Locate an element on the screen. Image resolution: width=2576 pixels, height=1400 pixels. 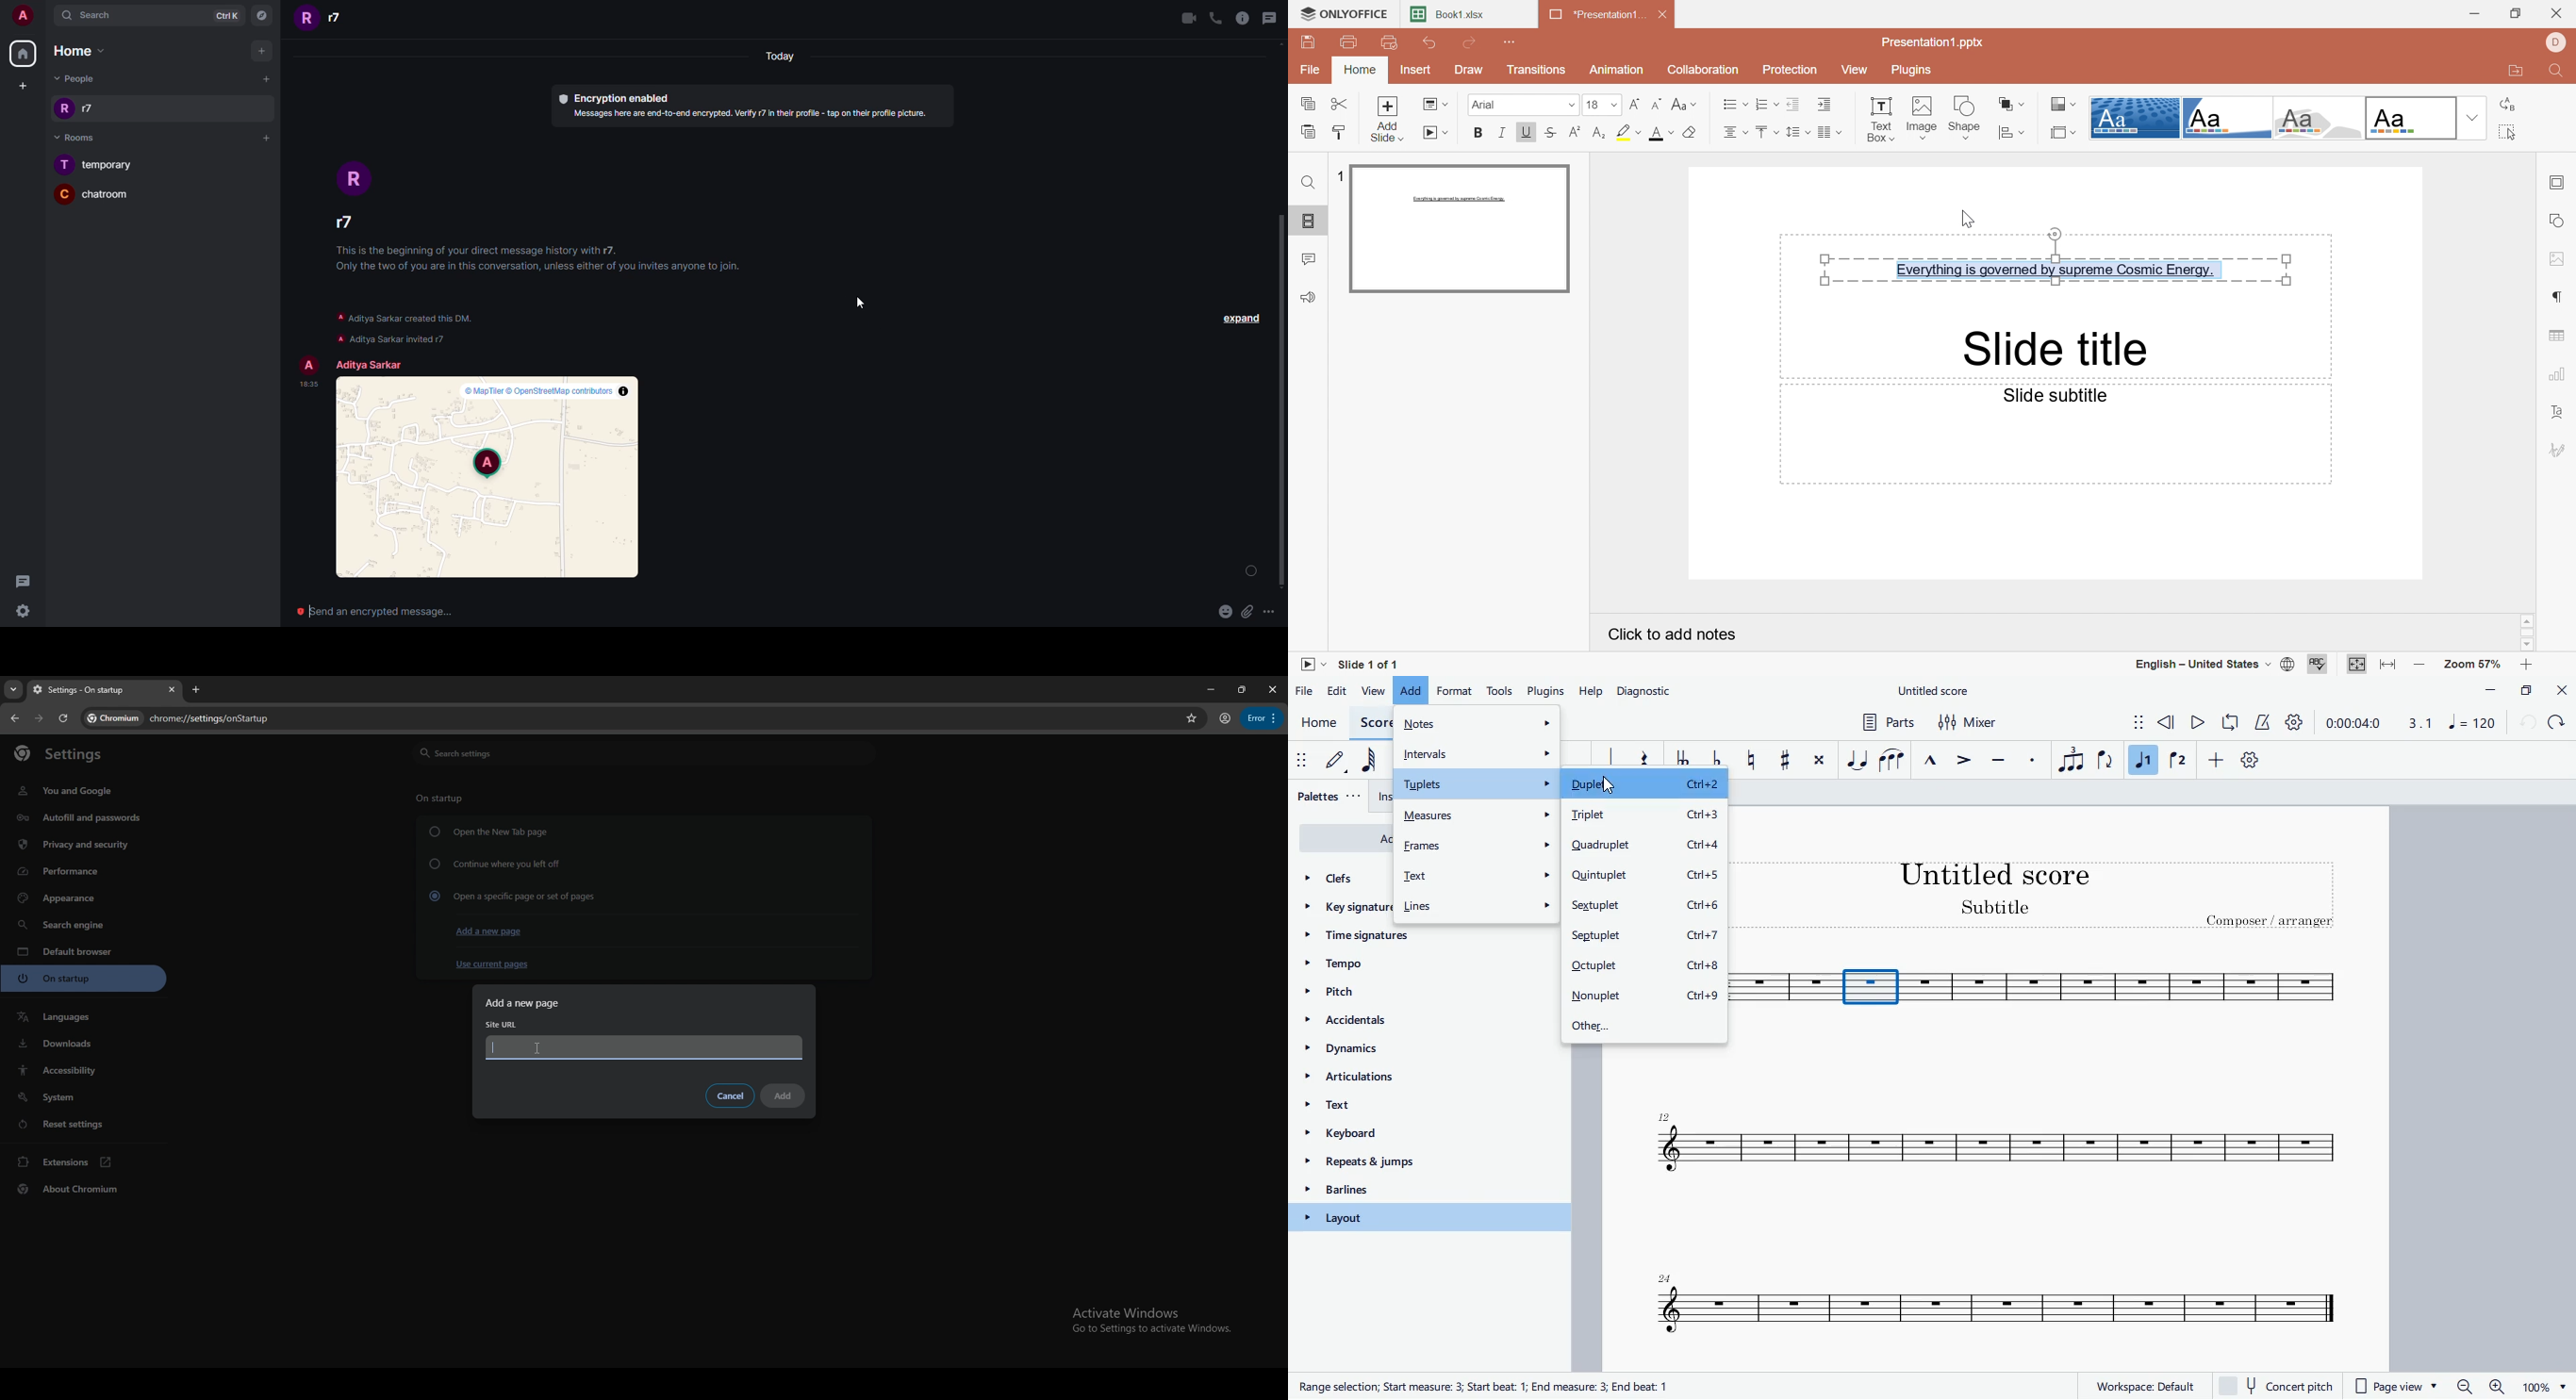
Home is located at coordinates (78, 52).